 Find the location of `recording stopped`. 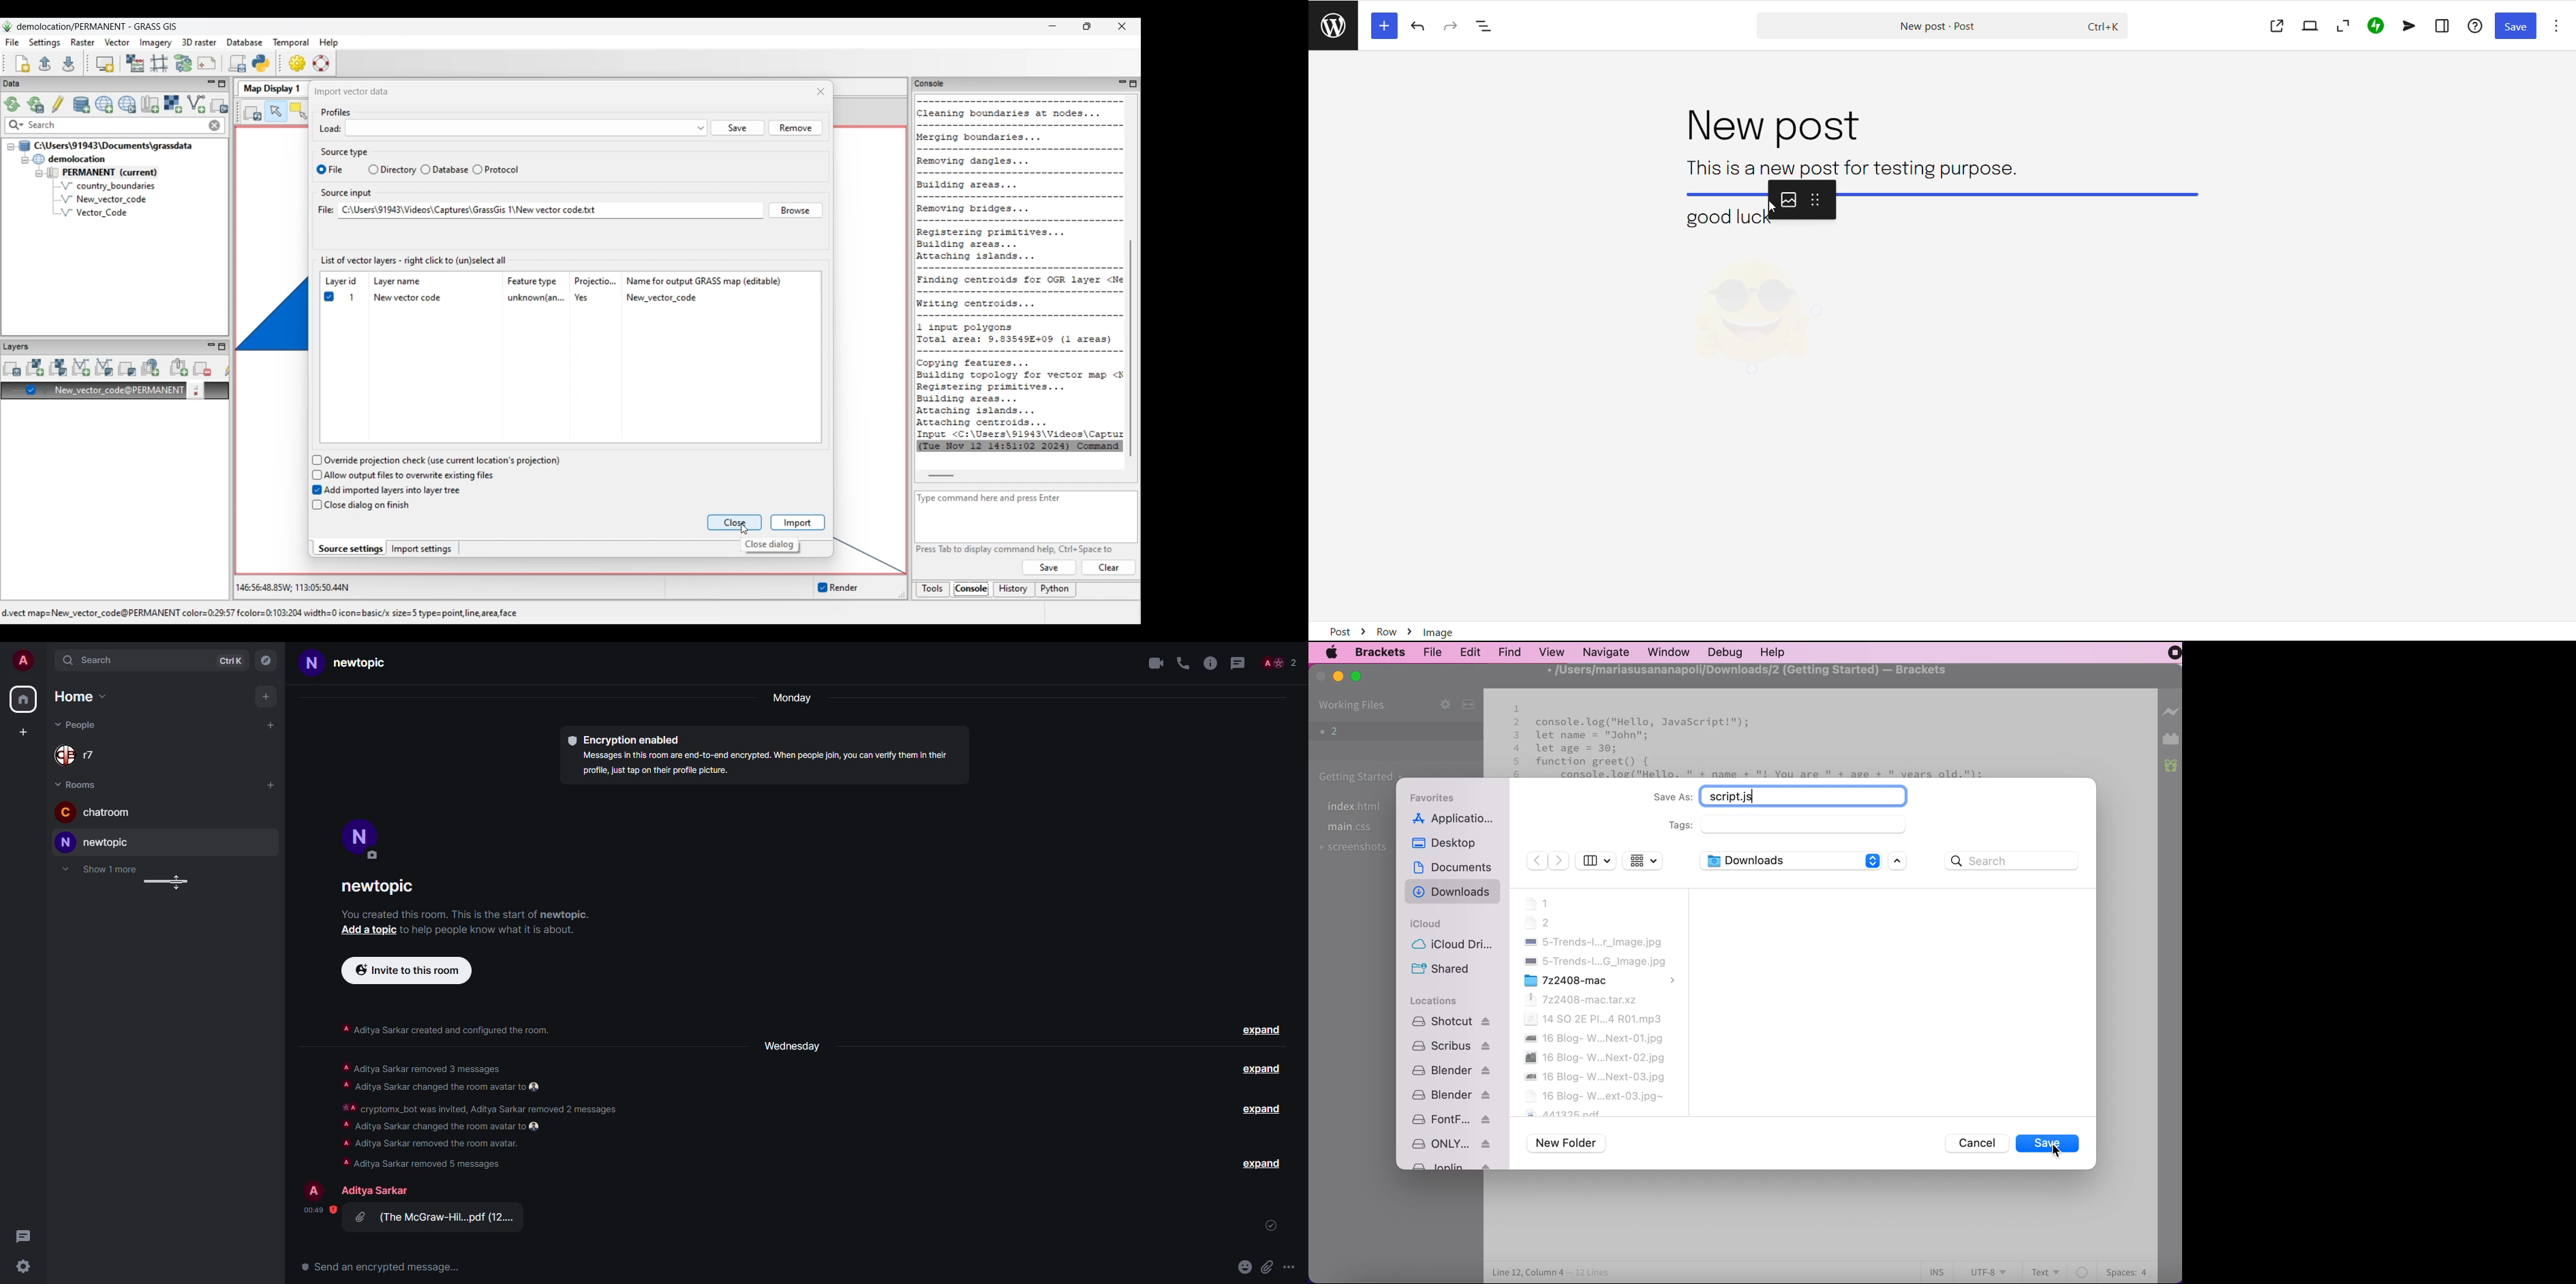

recording stopped is located at coordinates (2170, 655).